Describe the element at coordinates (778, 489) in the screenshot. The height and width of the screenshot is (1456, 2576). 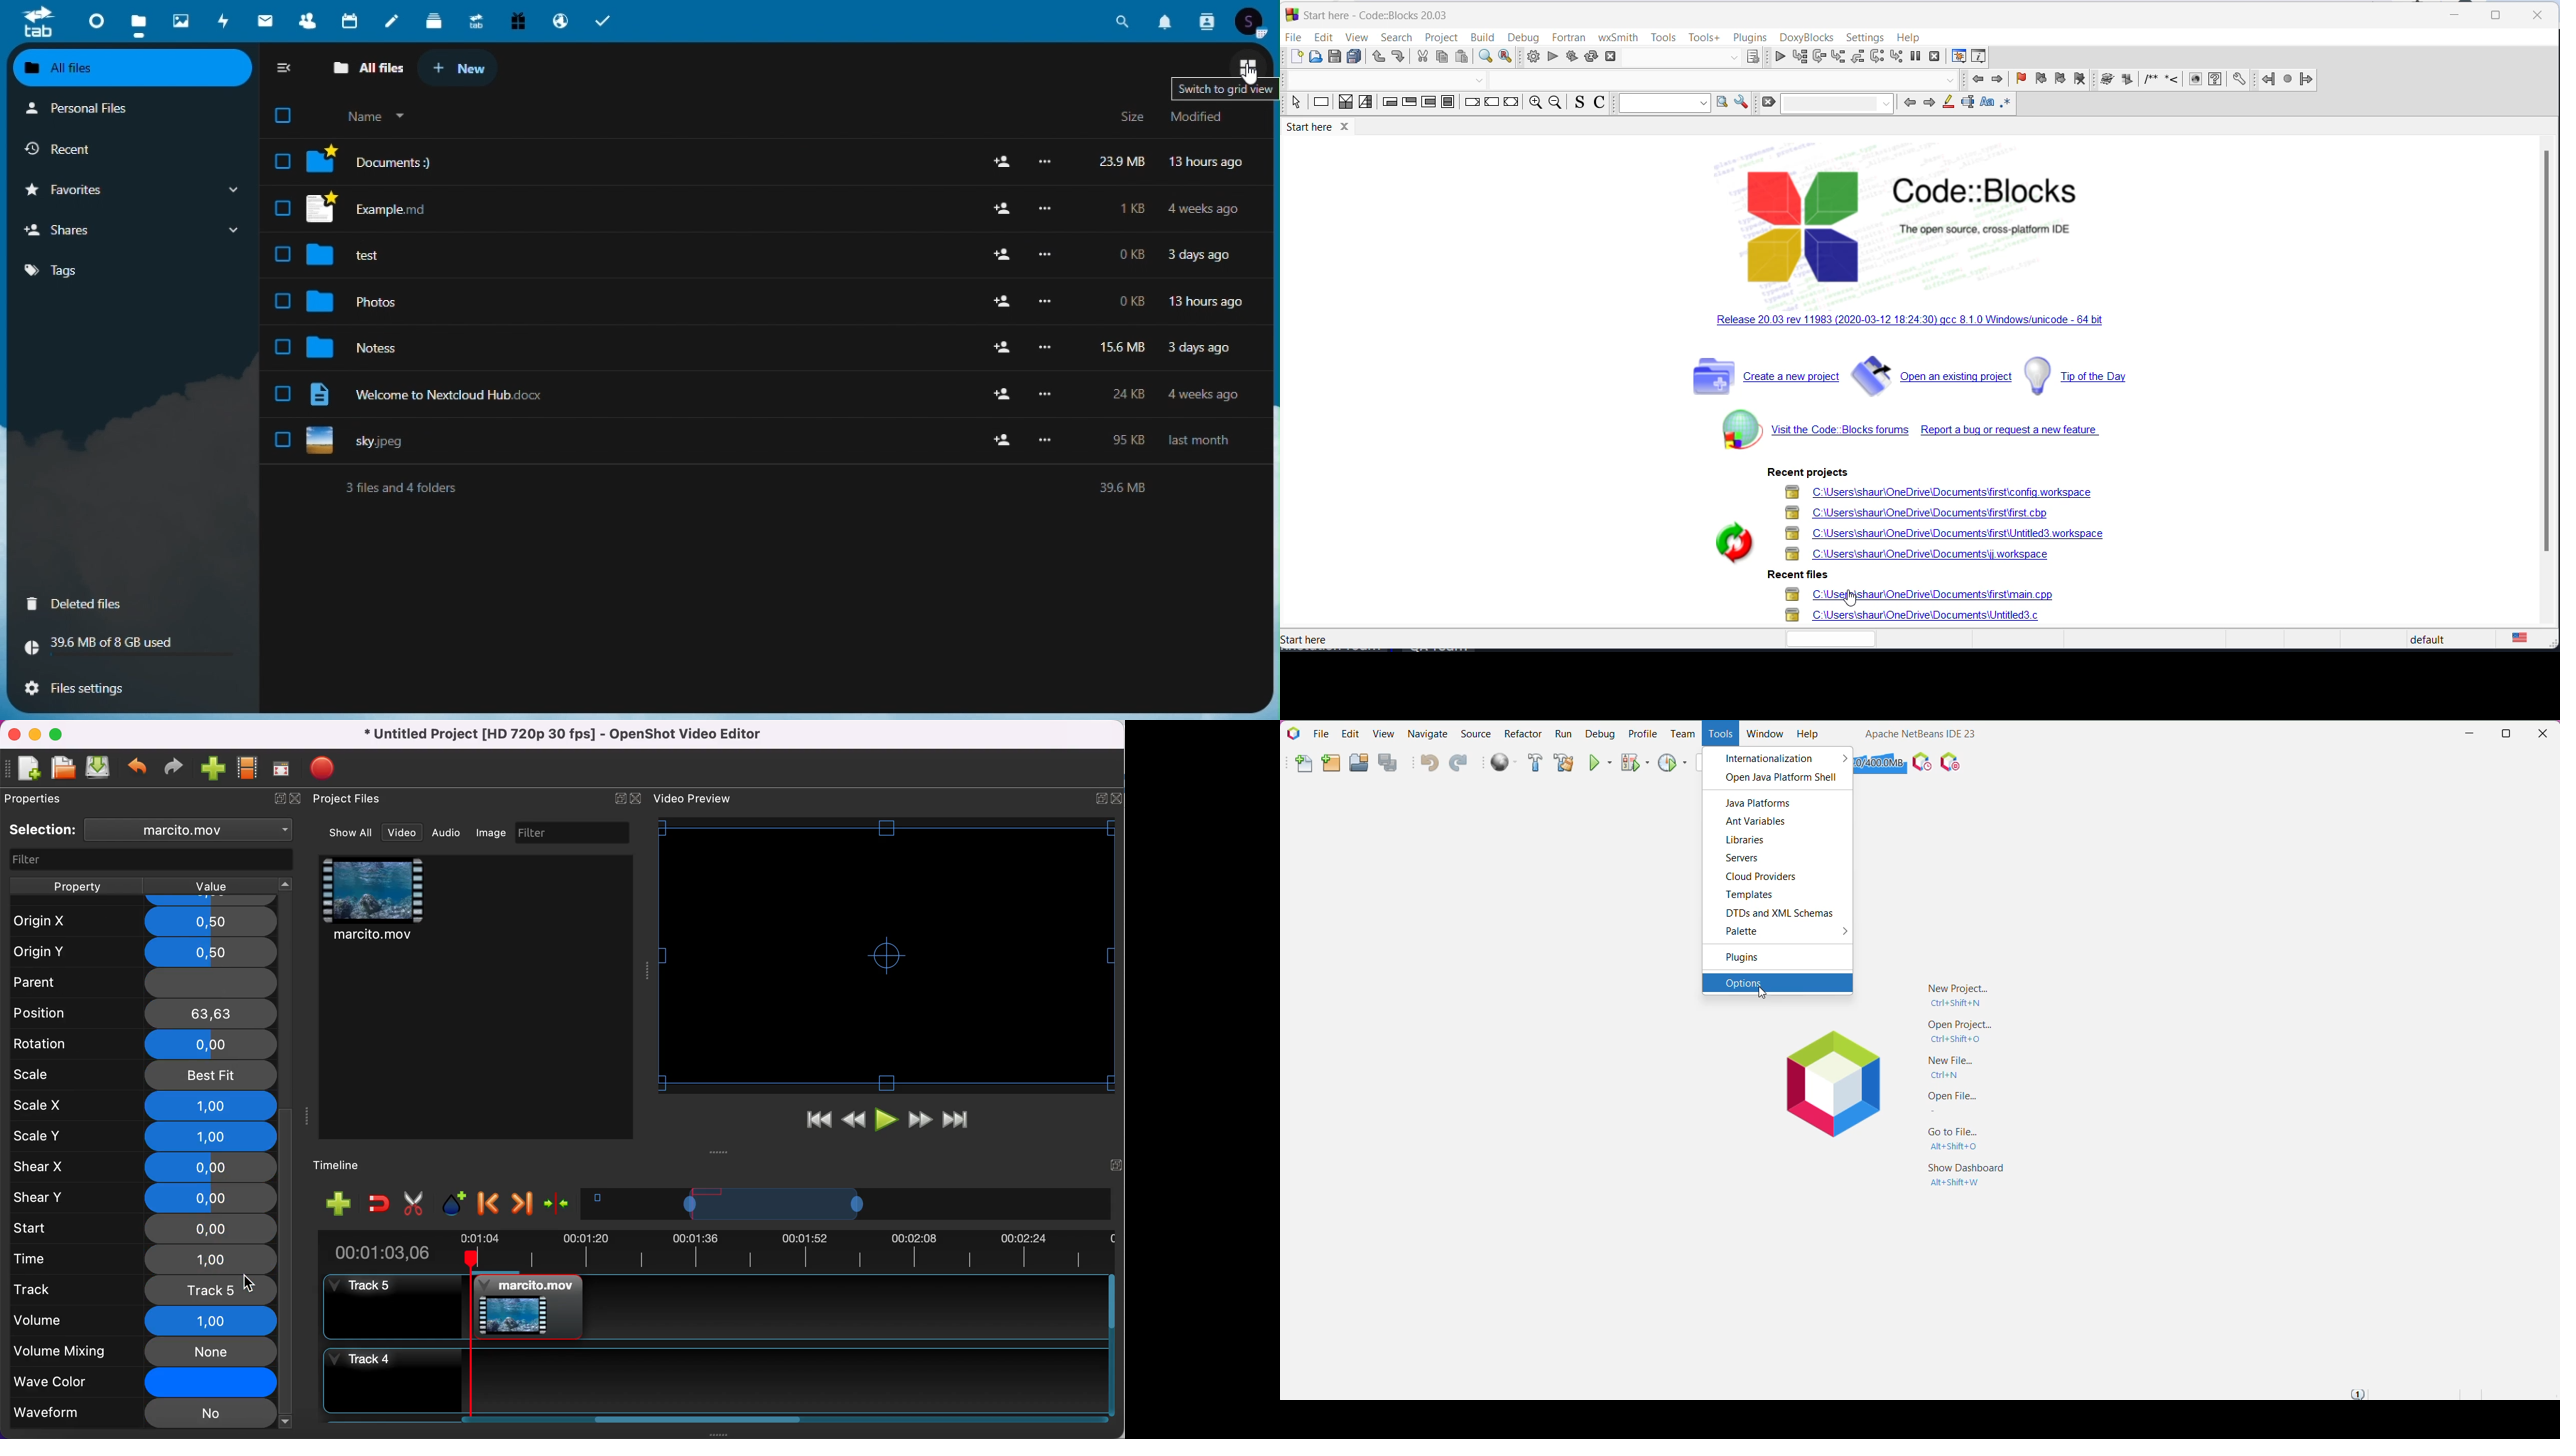
I see `text` at that location.